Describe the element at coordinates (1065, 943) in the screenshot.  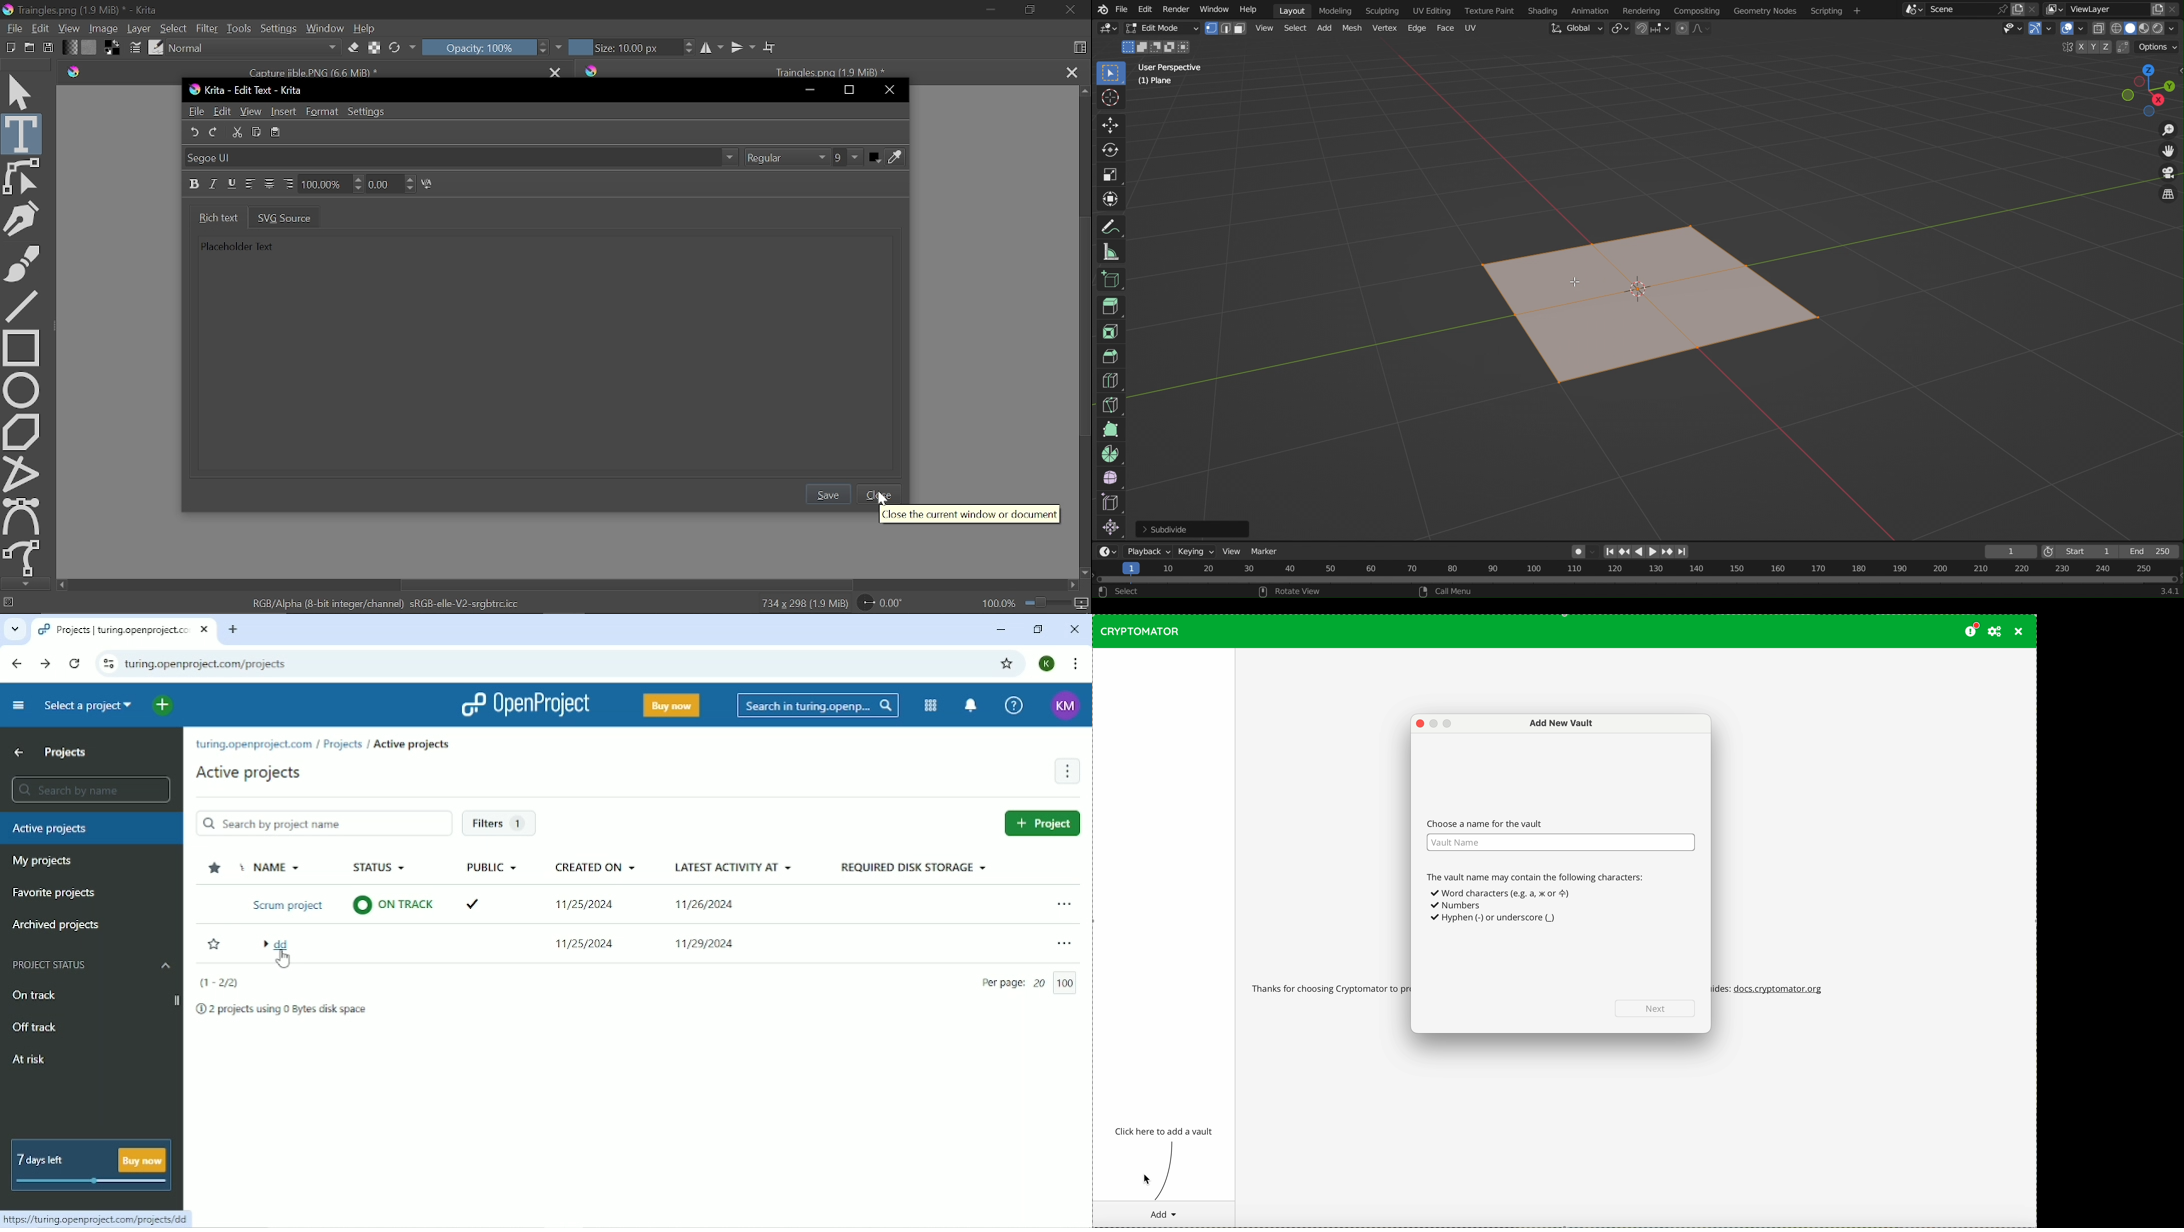
I see `Open menu` at that location.